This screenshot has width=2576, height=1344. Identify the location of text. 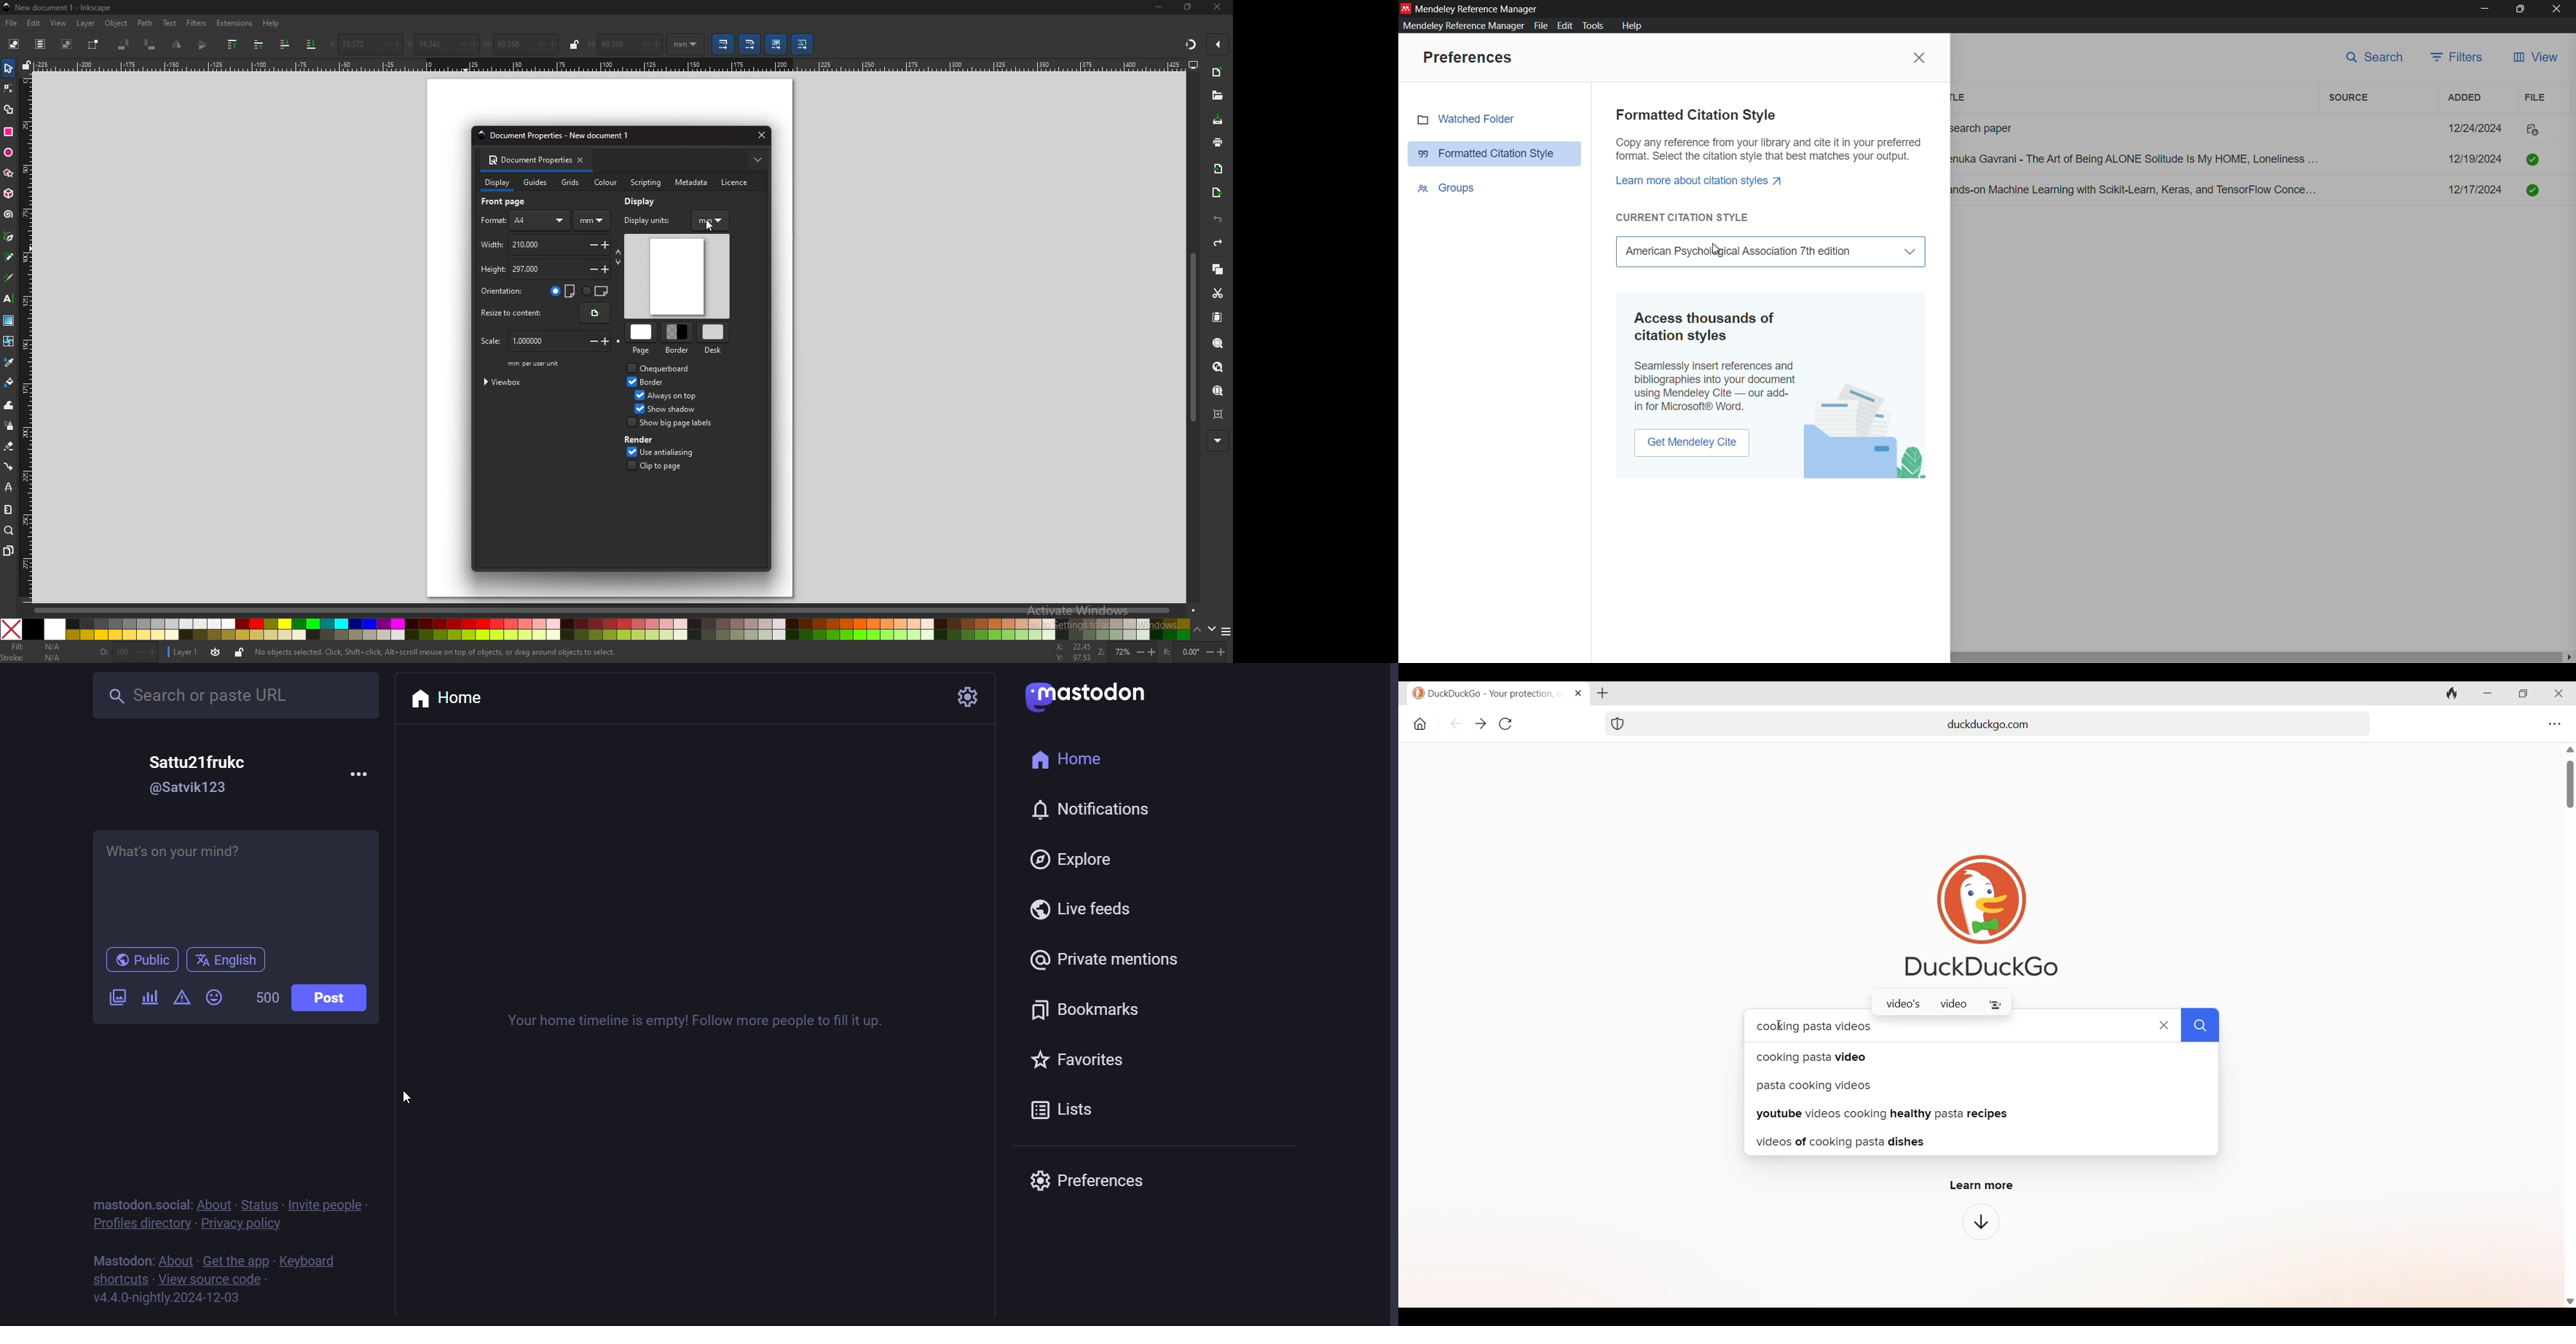
(1716, 387).